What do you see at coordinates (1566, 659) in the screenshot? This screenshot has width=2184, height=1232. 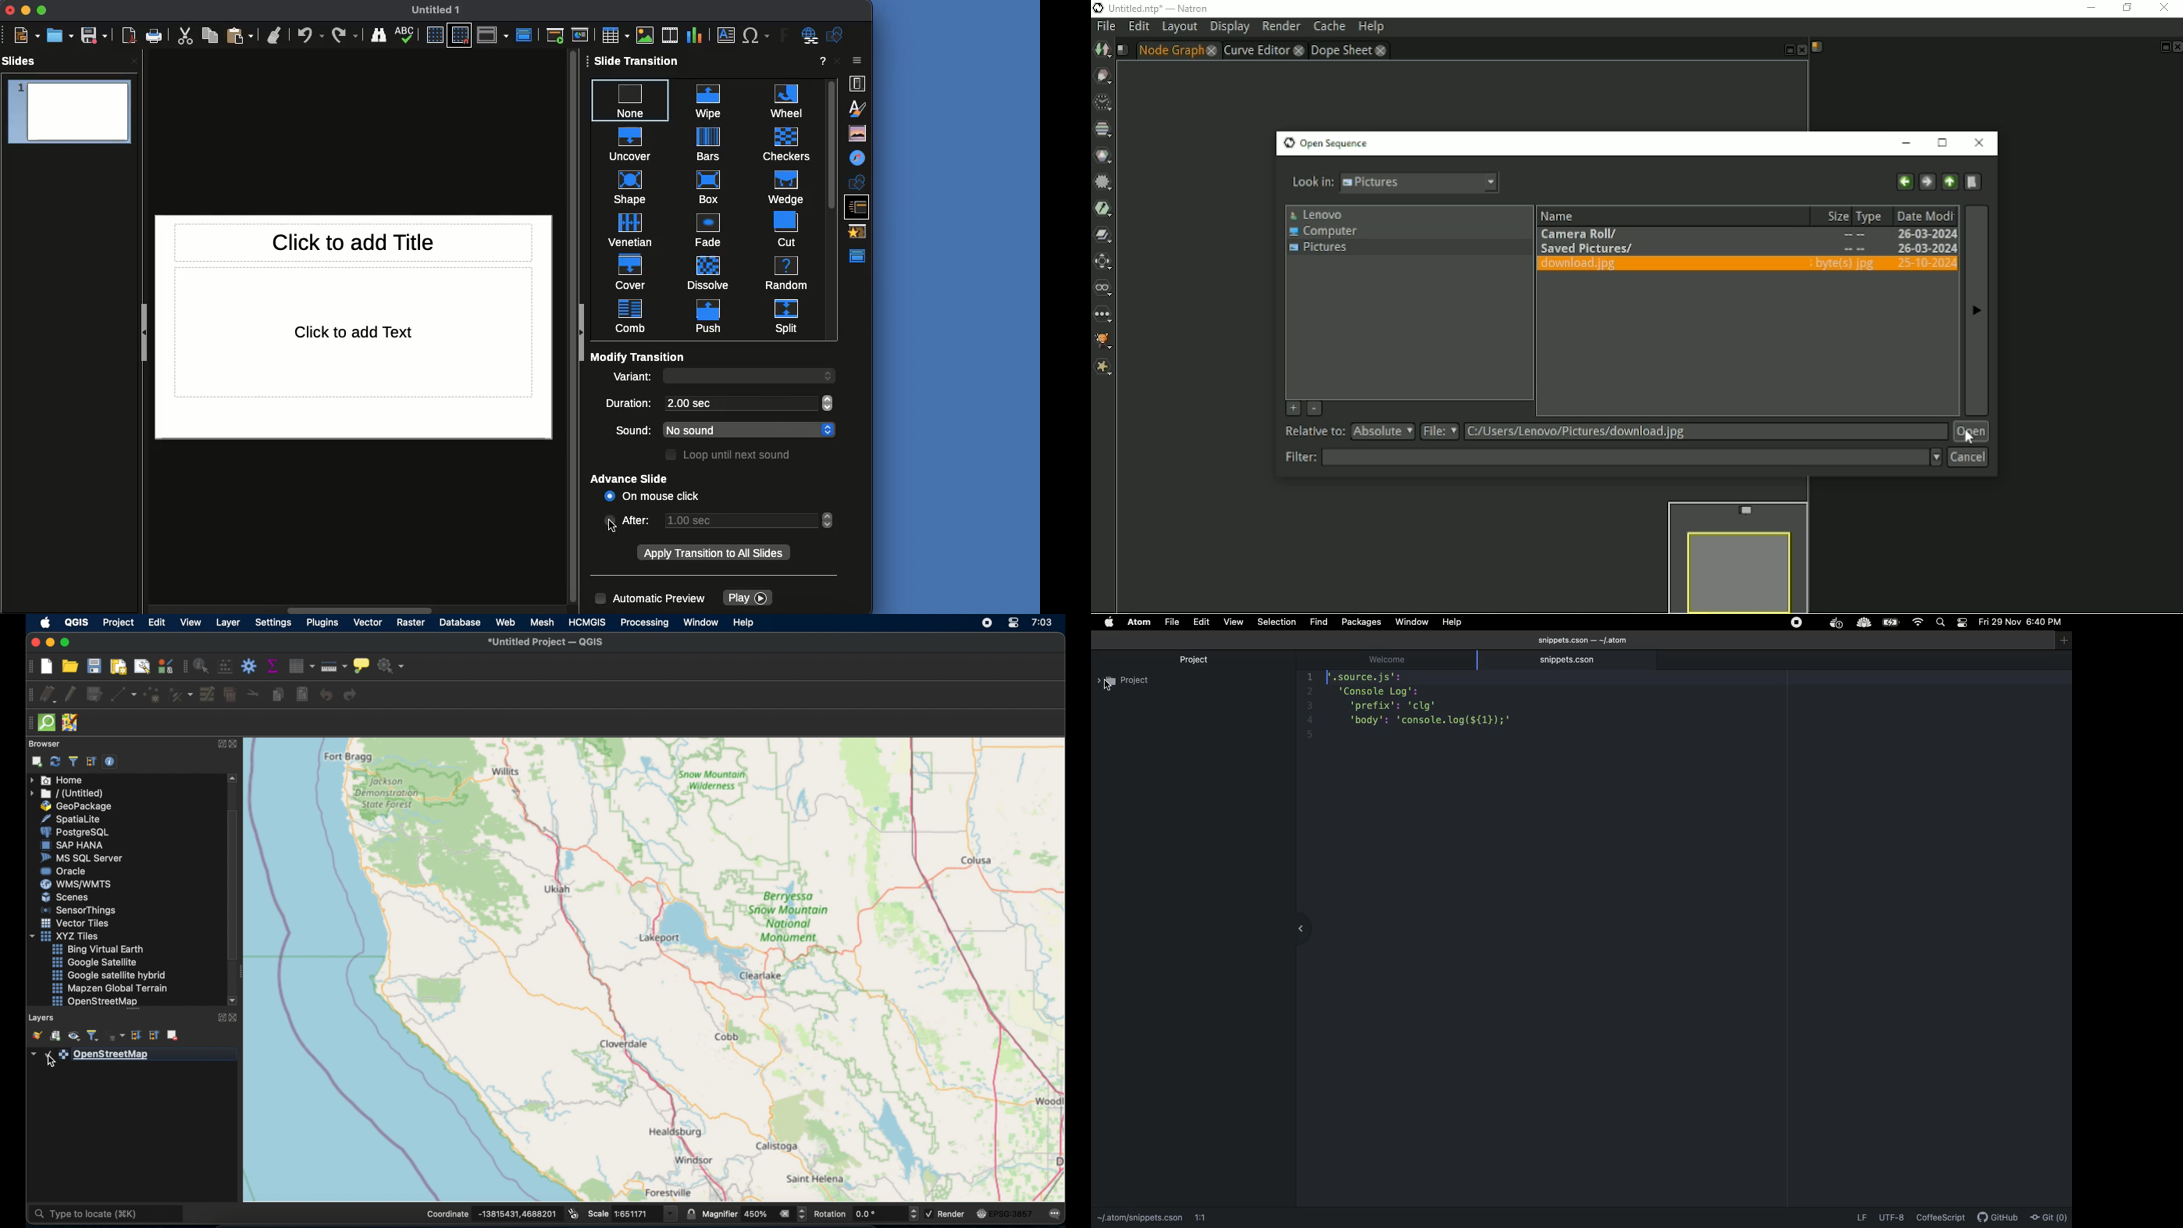 I see `snippets.cson` at bounding box center [1566, 659].